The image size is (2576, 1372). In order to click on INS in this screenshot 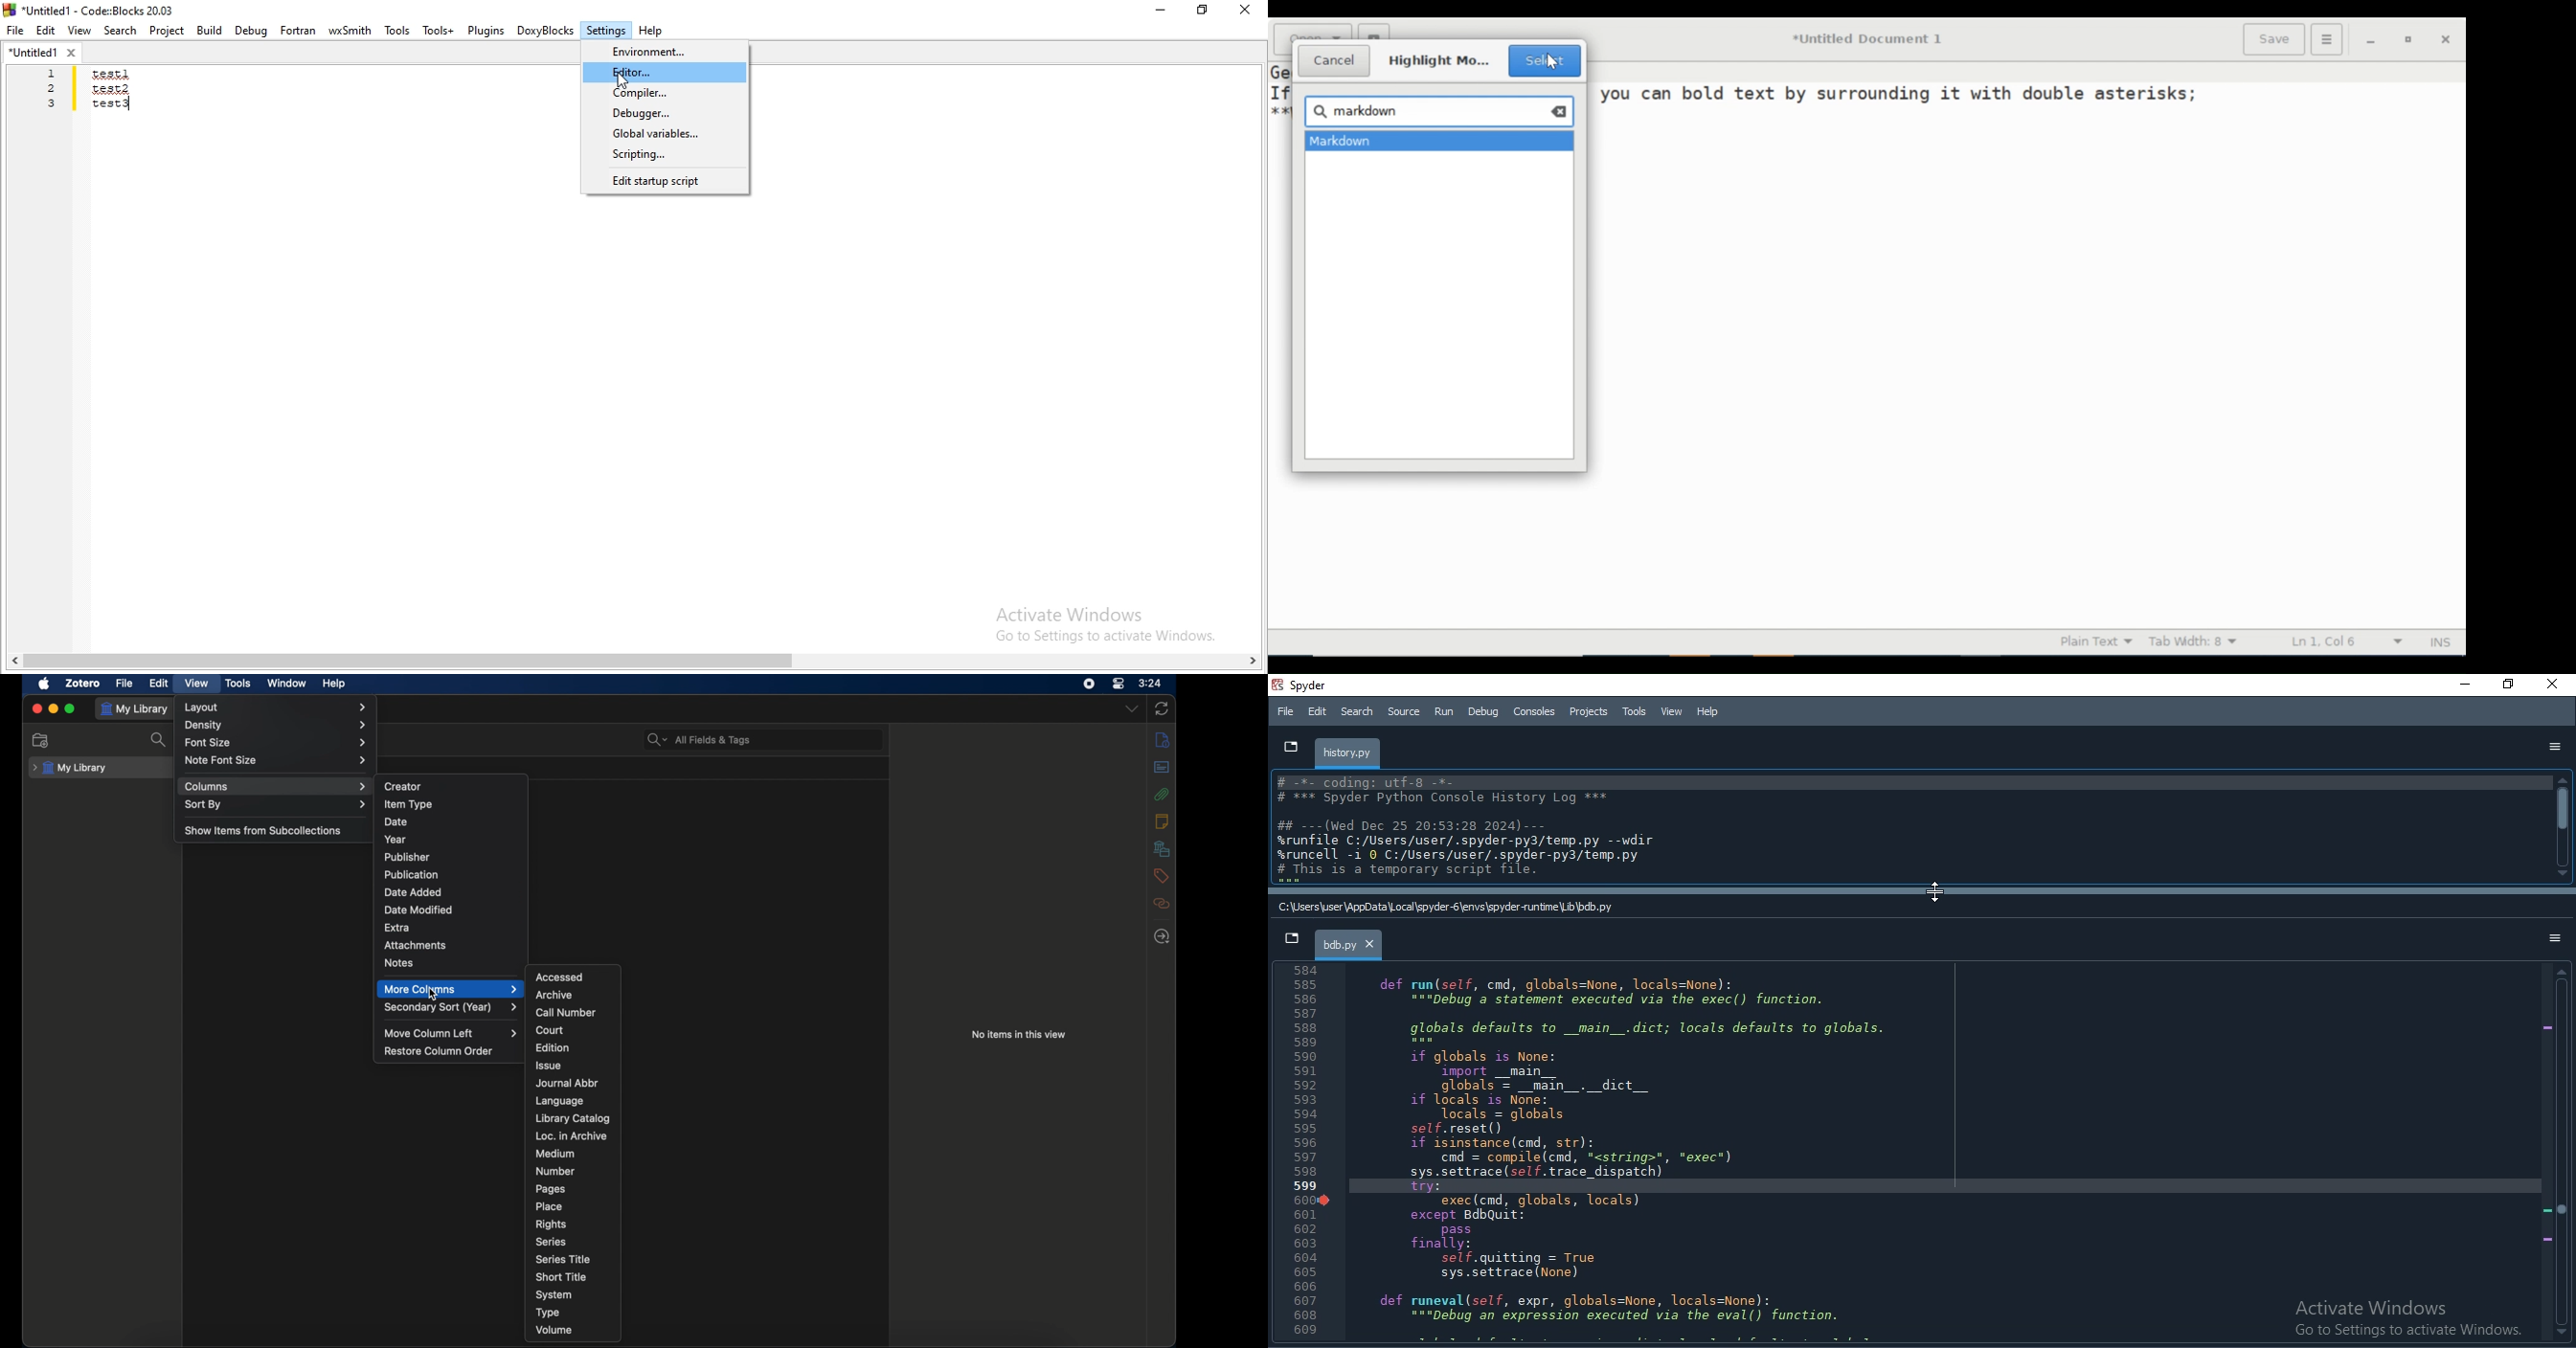, I will do `click(2443, 642)`.